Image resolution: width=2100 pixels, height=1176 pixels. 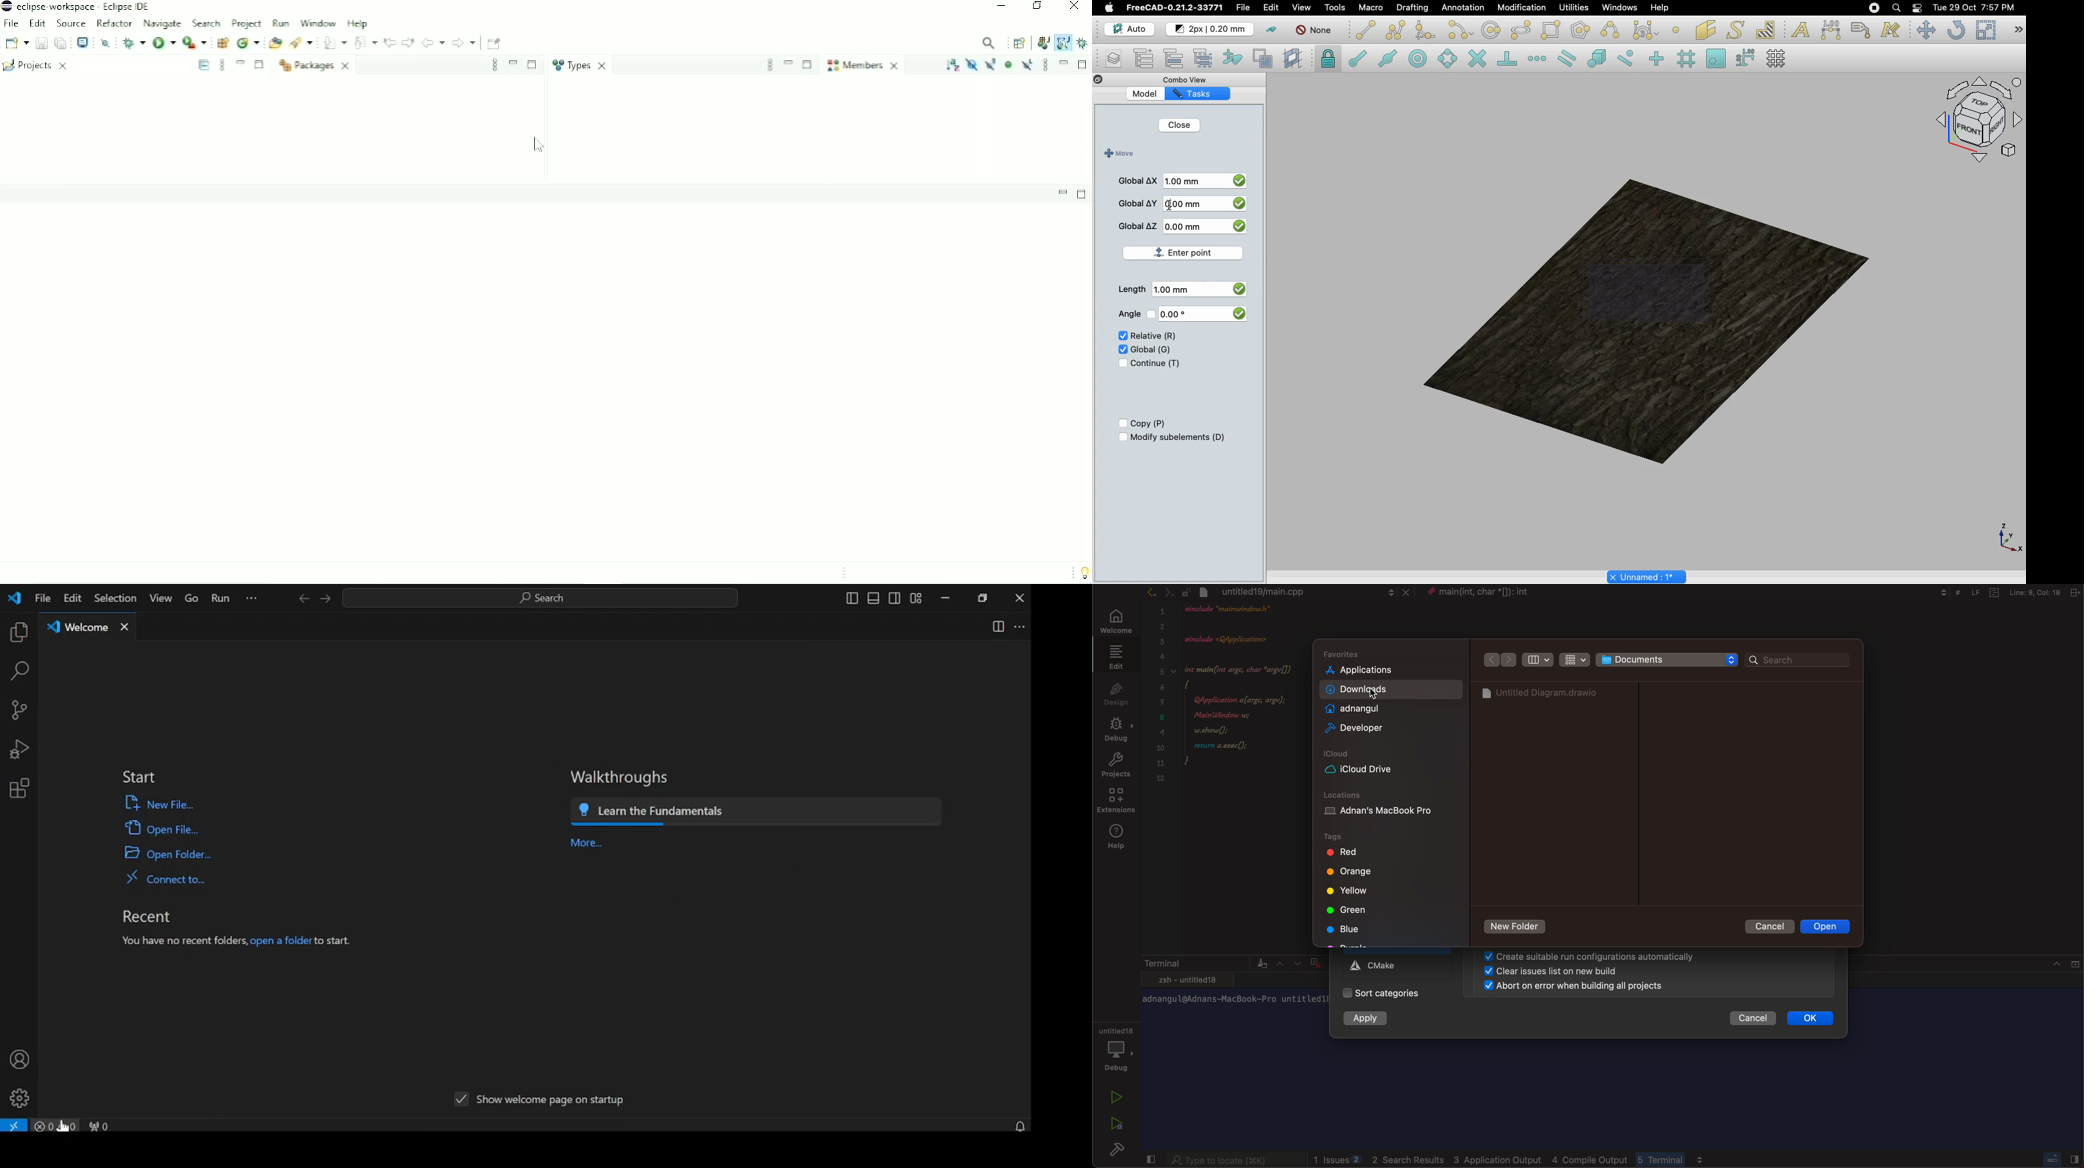 I want to click on Facebinder, so click(x=1706, y=31).